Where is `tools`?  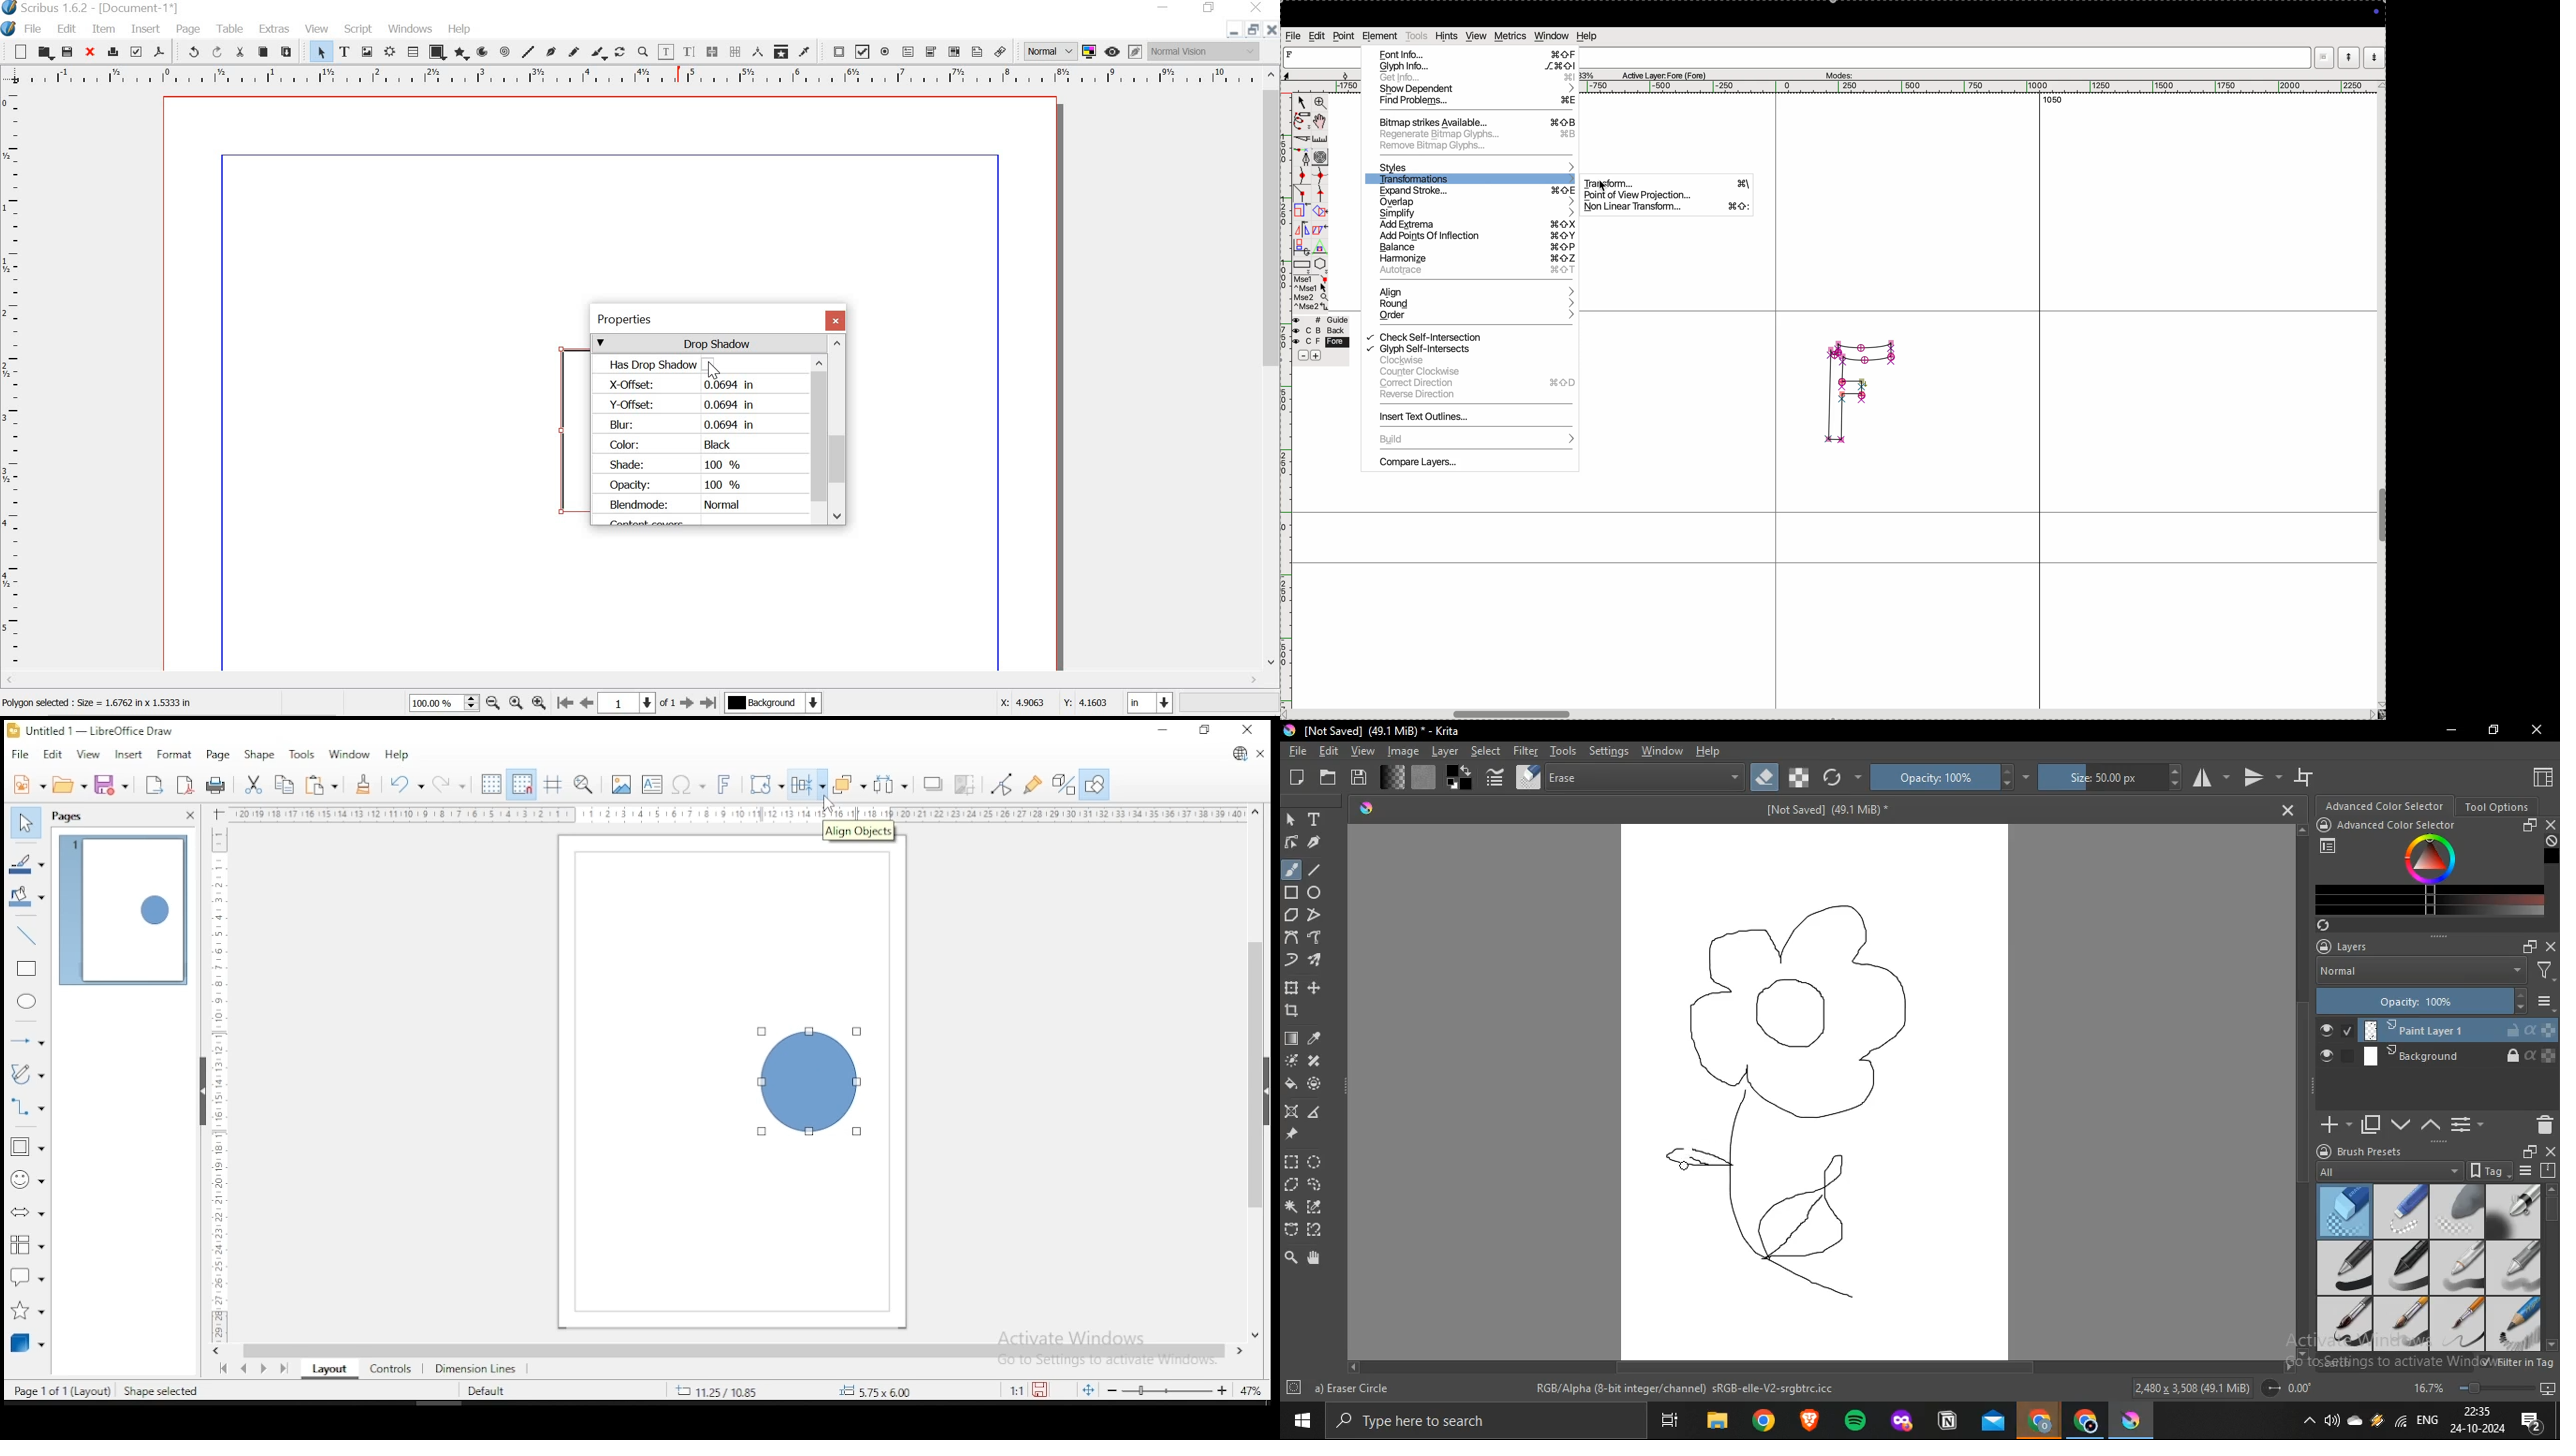 tools is located at coordinates (302, 753).